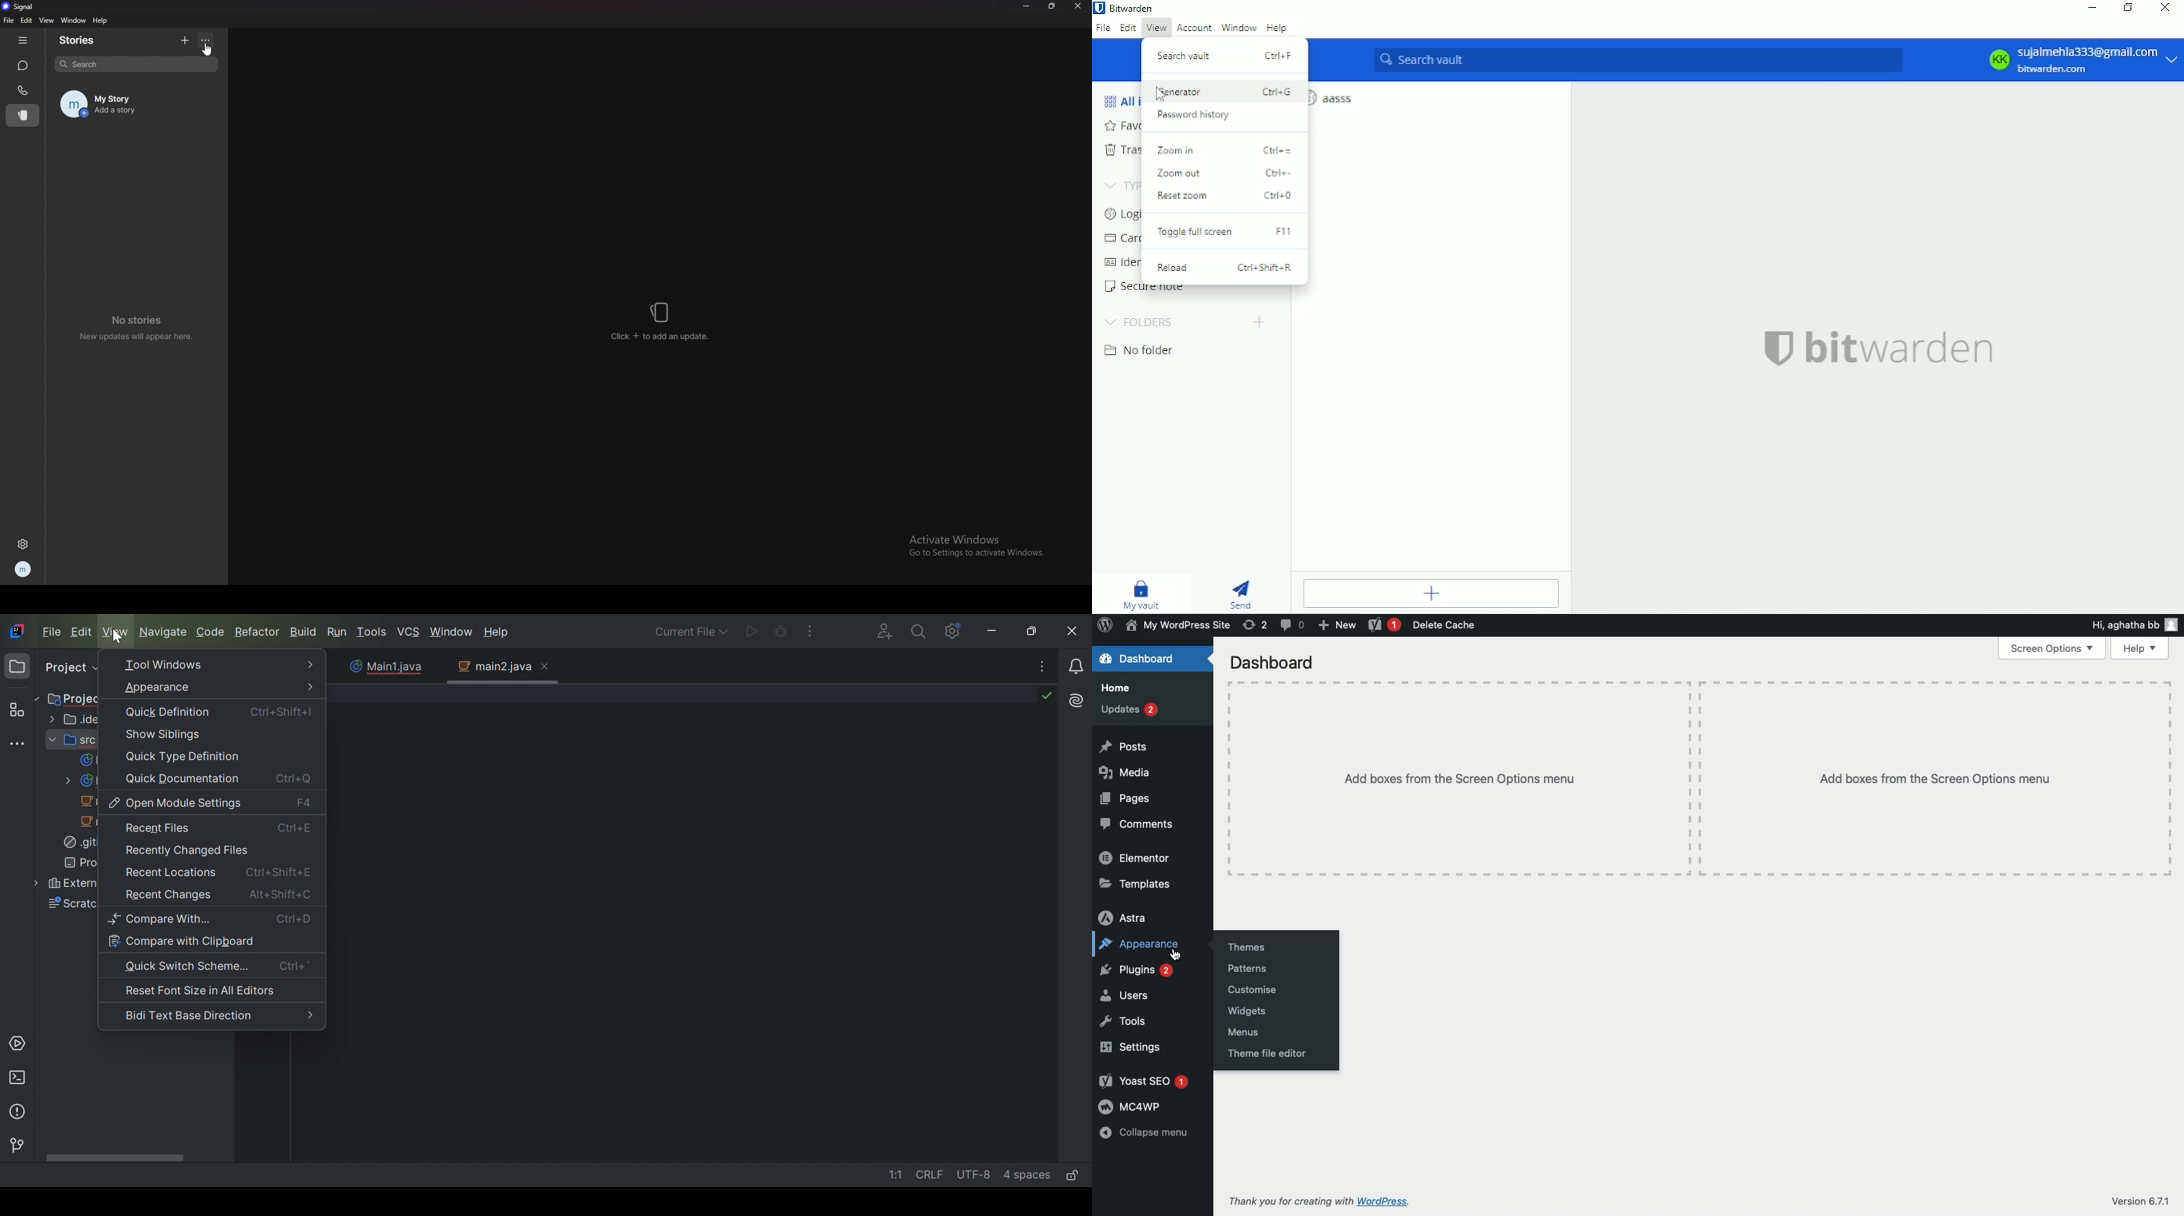  Describe the element at coordinates (2139, 1202) in the screenshot. I see `Version 6.71` at that location.